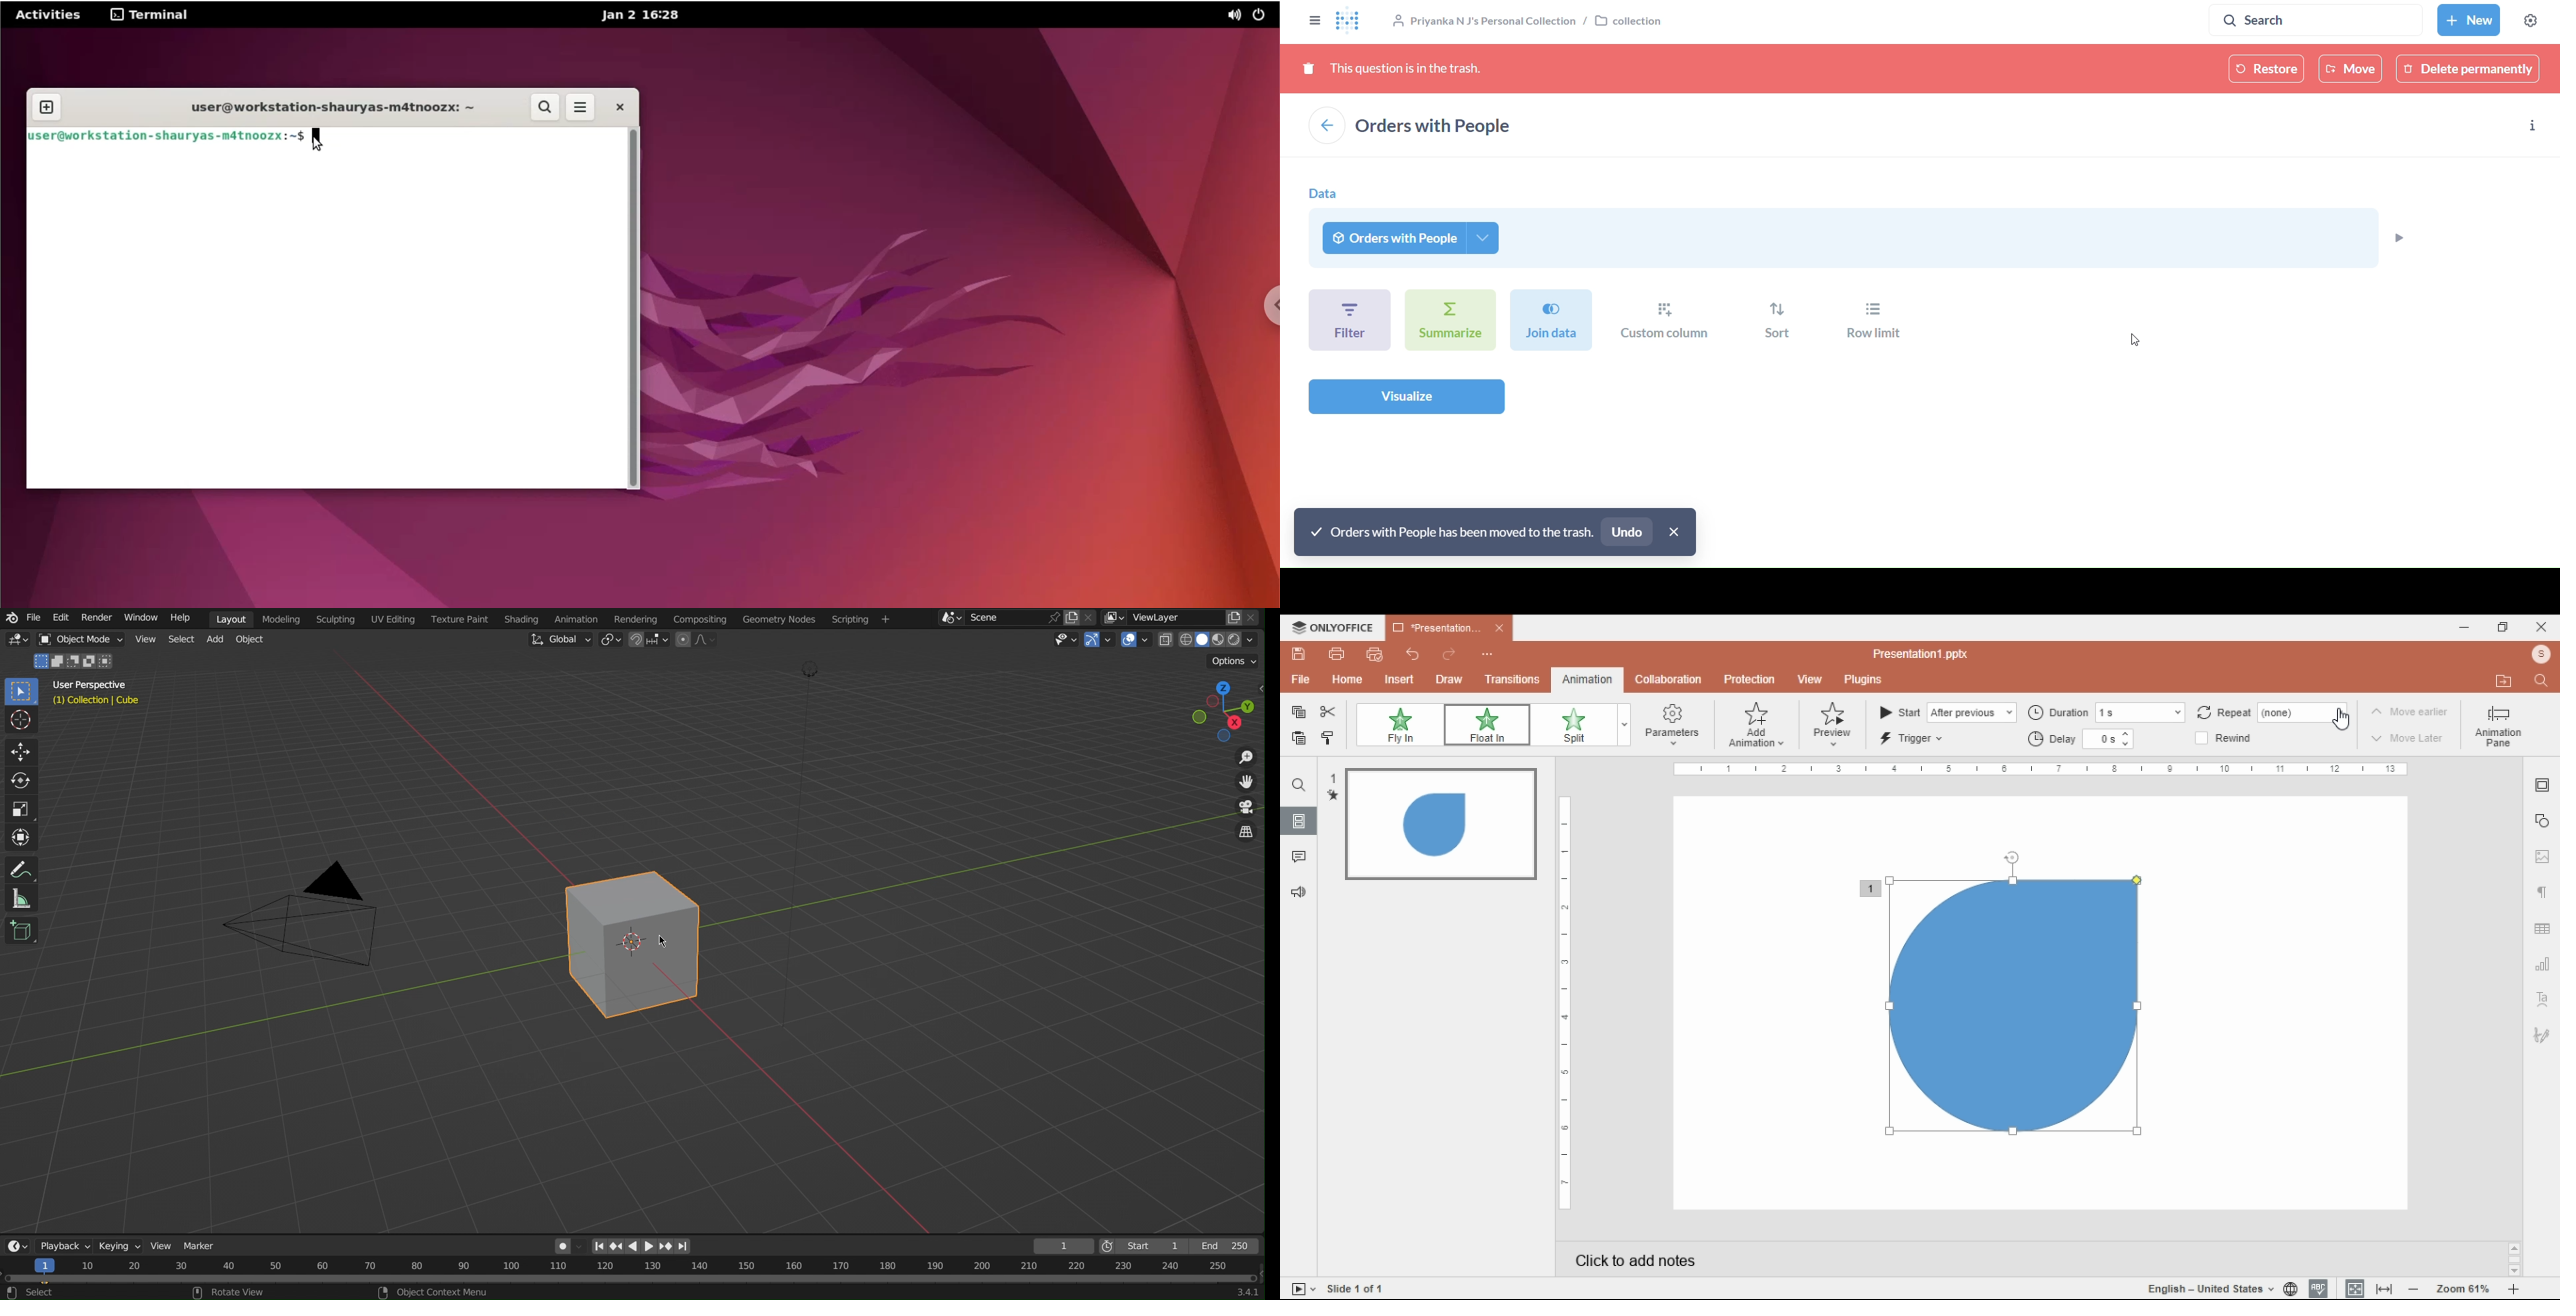 The image size is (2576, 1316). I want to click on Scale, so click(20, 811).